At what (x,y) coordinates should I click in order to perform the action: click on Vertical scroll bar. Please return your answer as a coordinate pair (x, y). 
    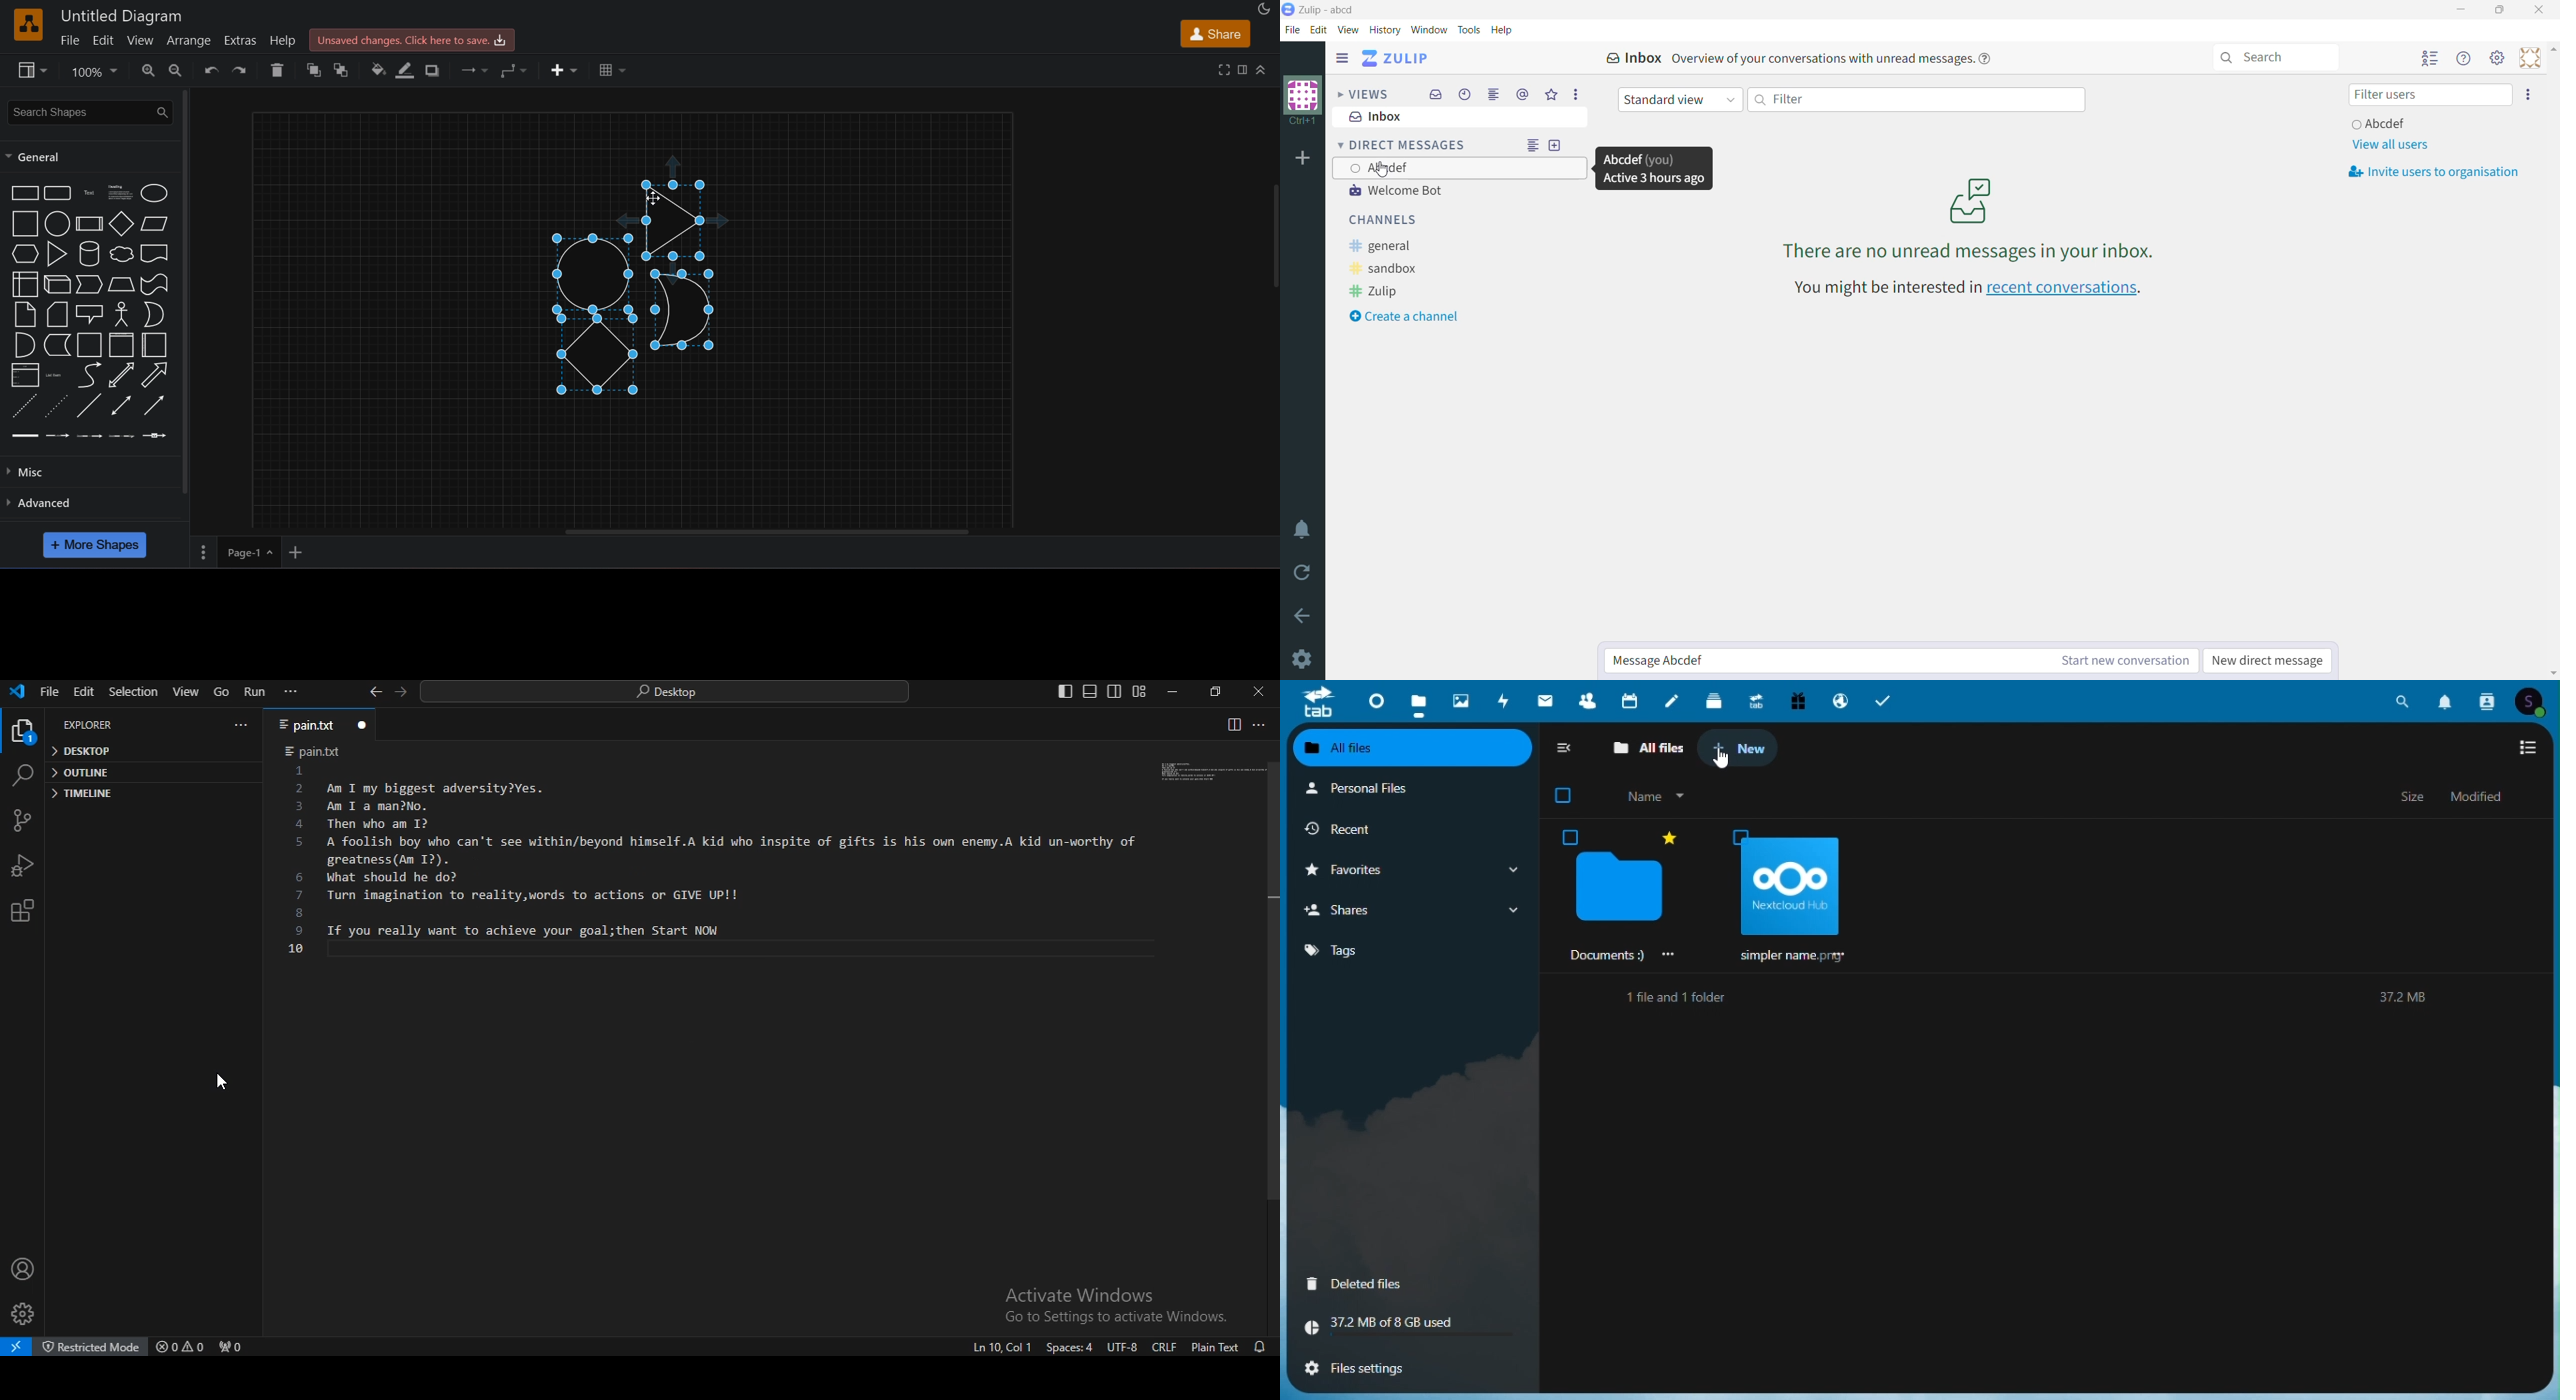
    Looking at the image, I should click on (1272, 982).